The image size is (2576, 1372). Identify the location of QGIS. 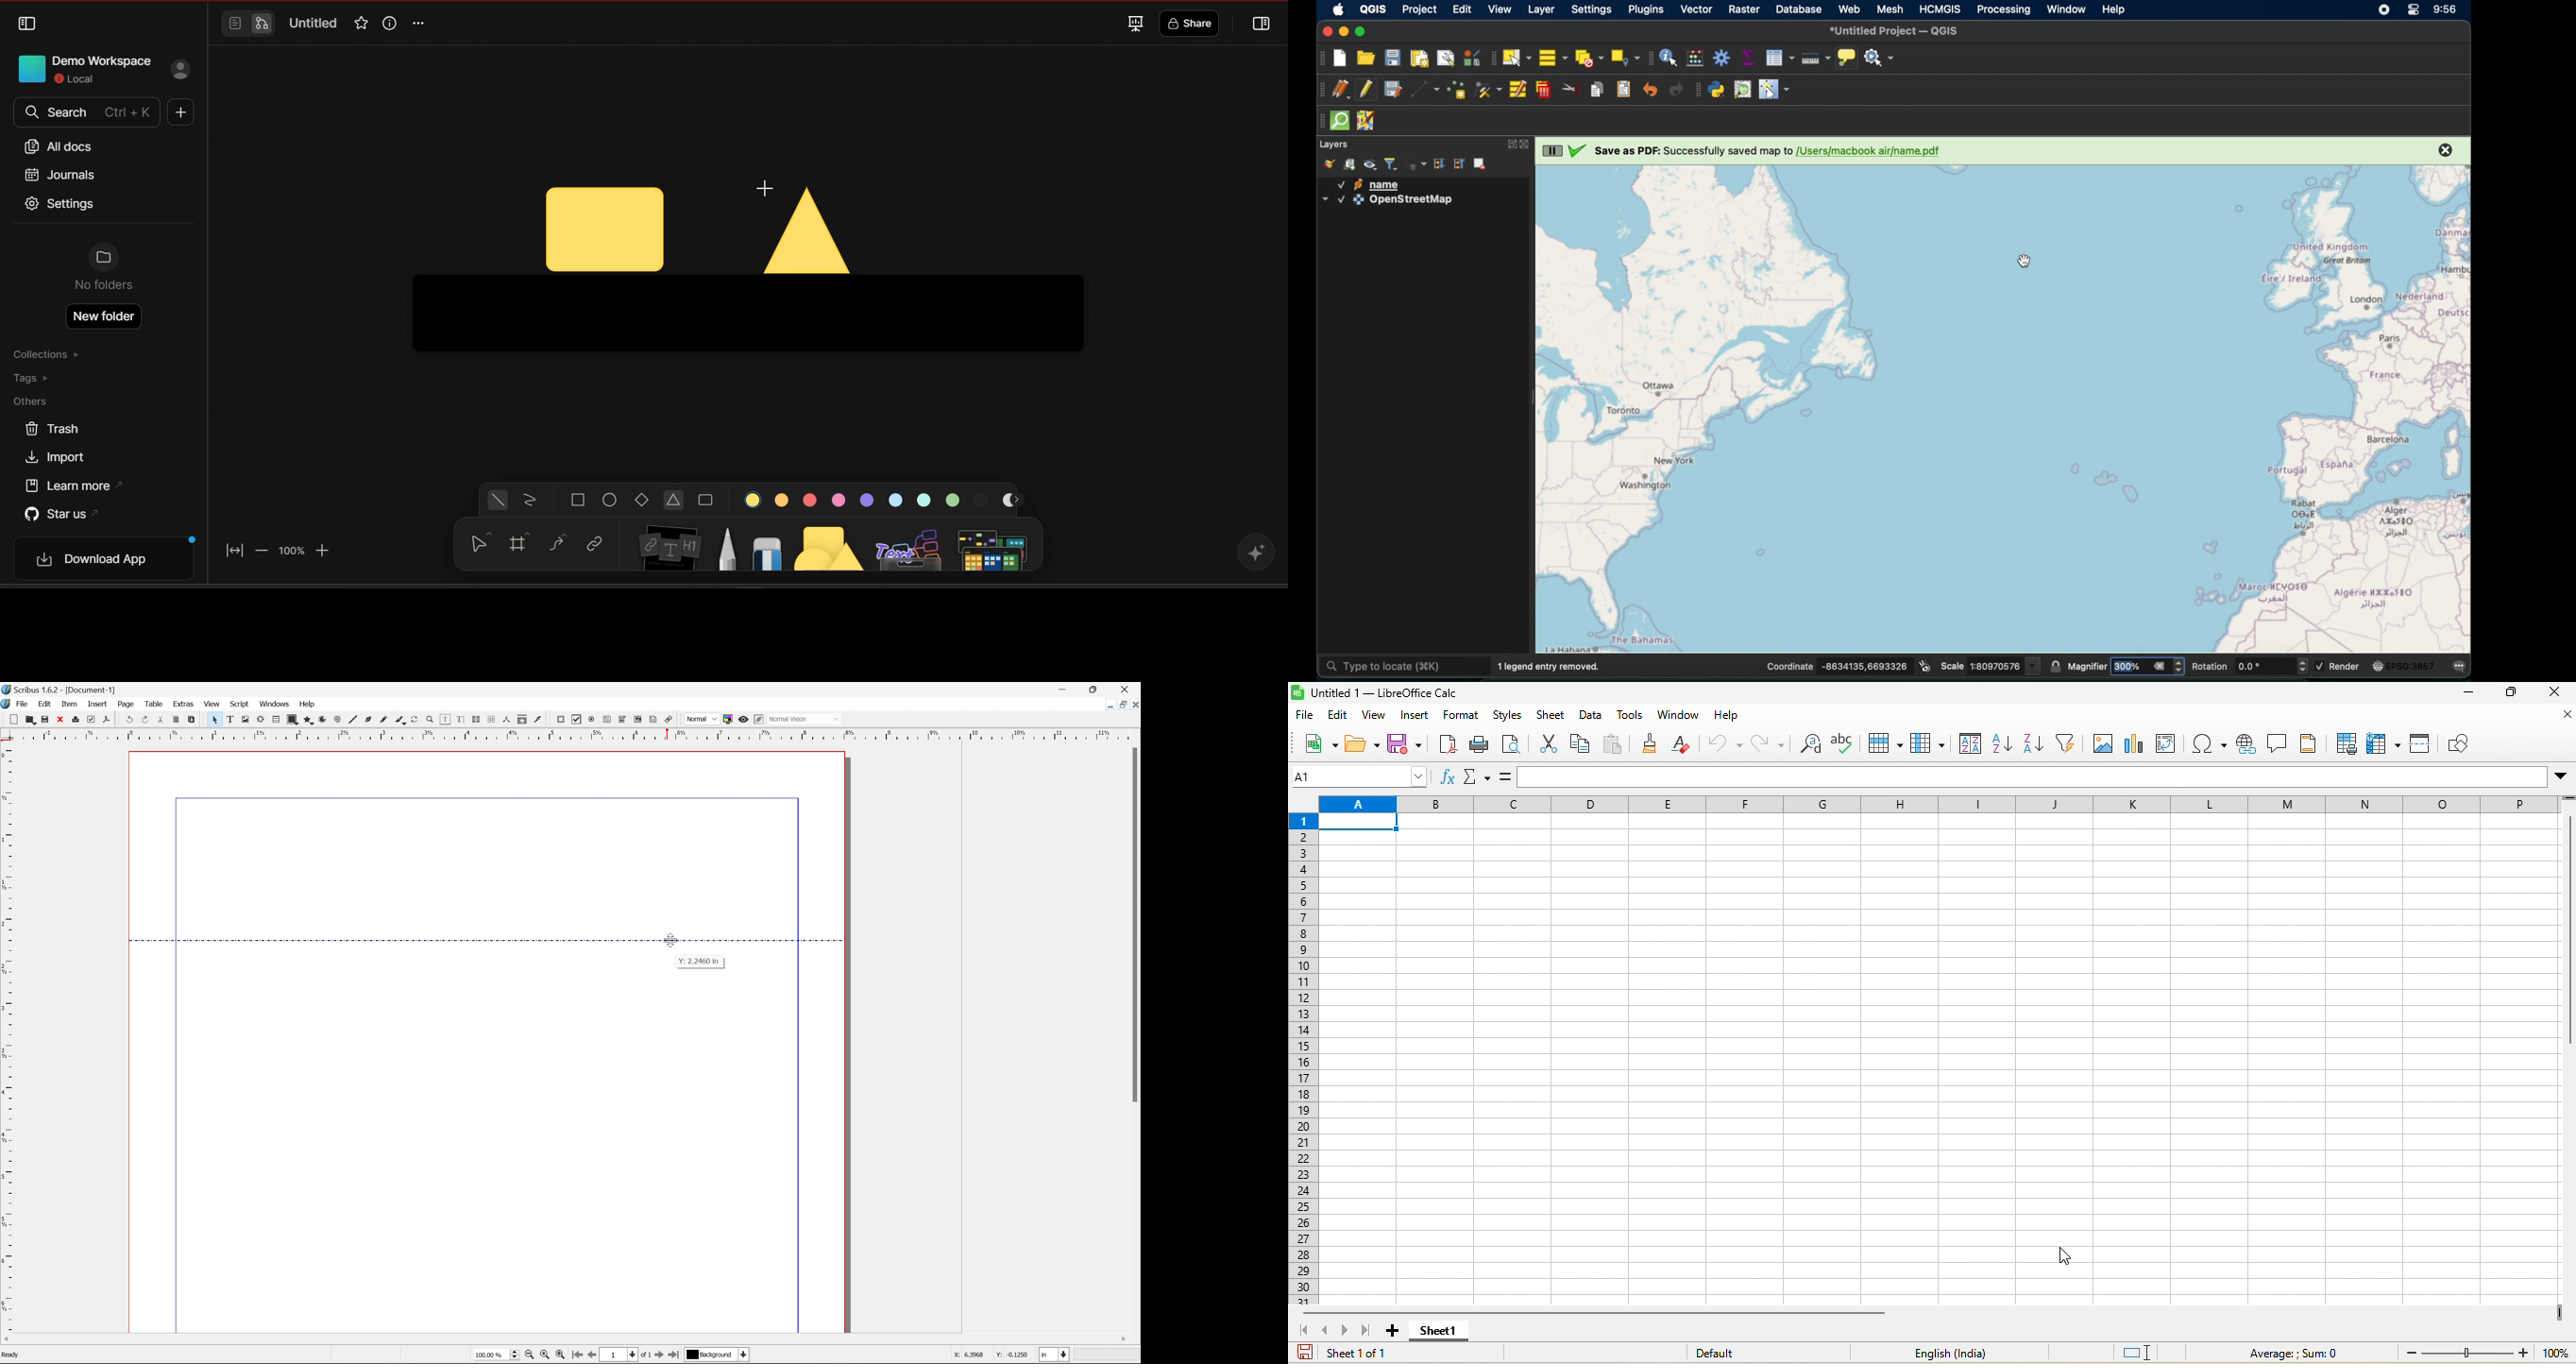
(1373, 9).